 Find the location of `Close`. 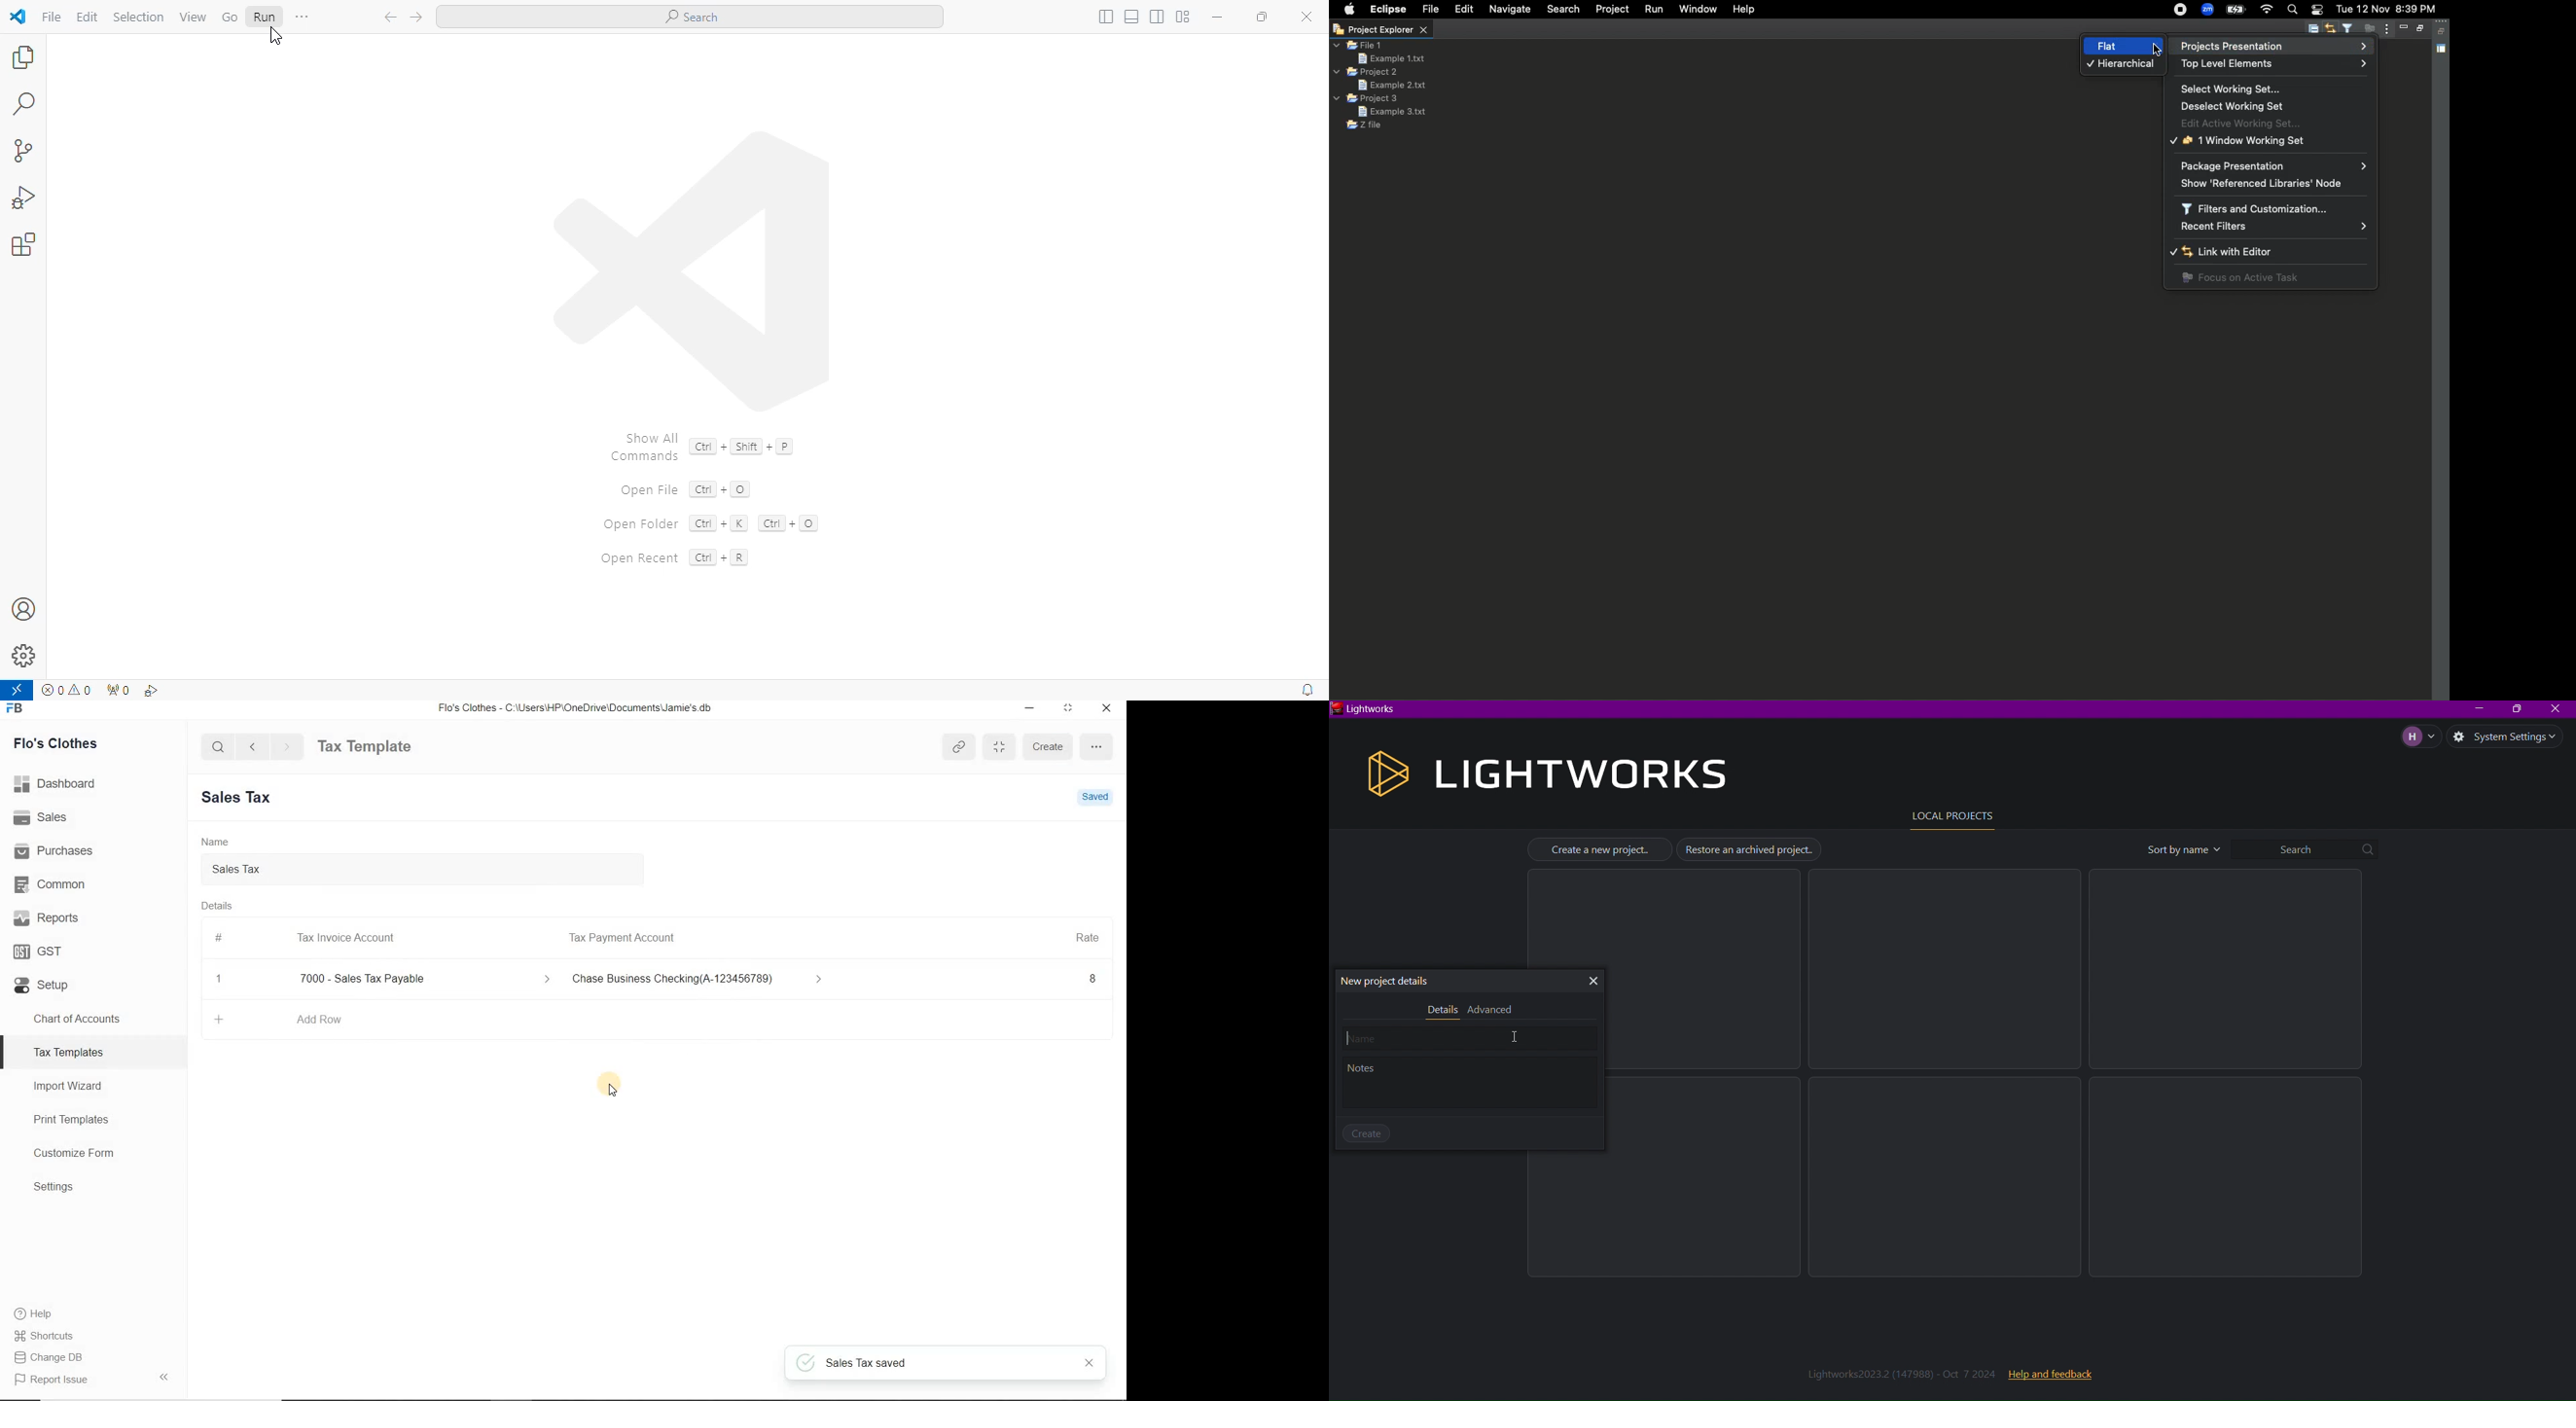

Close is located at coordinates (1090, 1363).